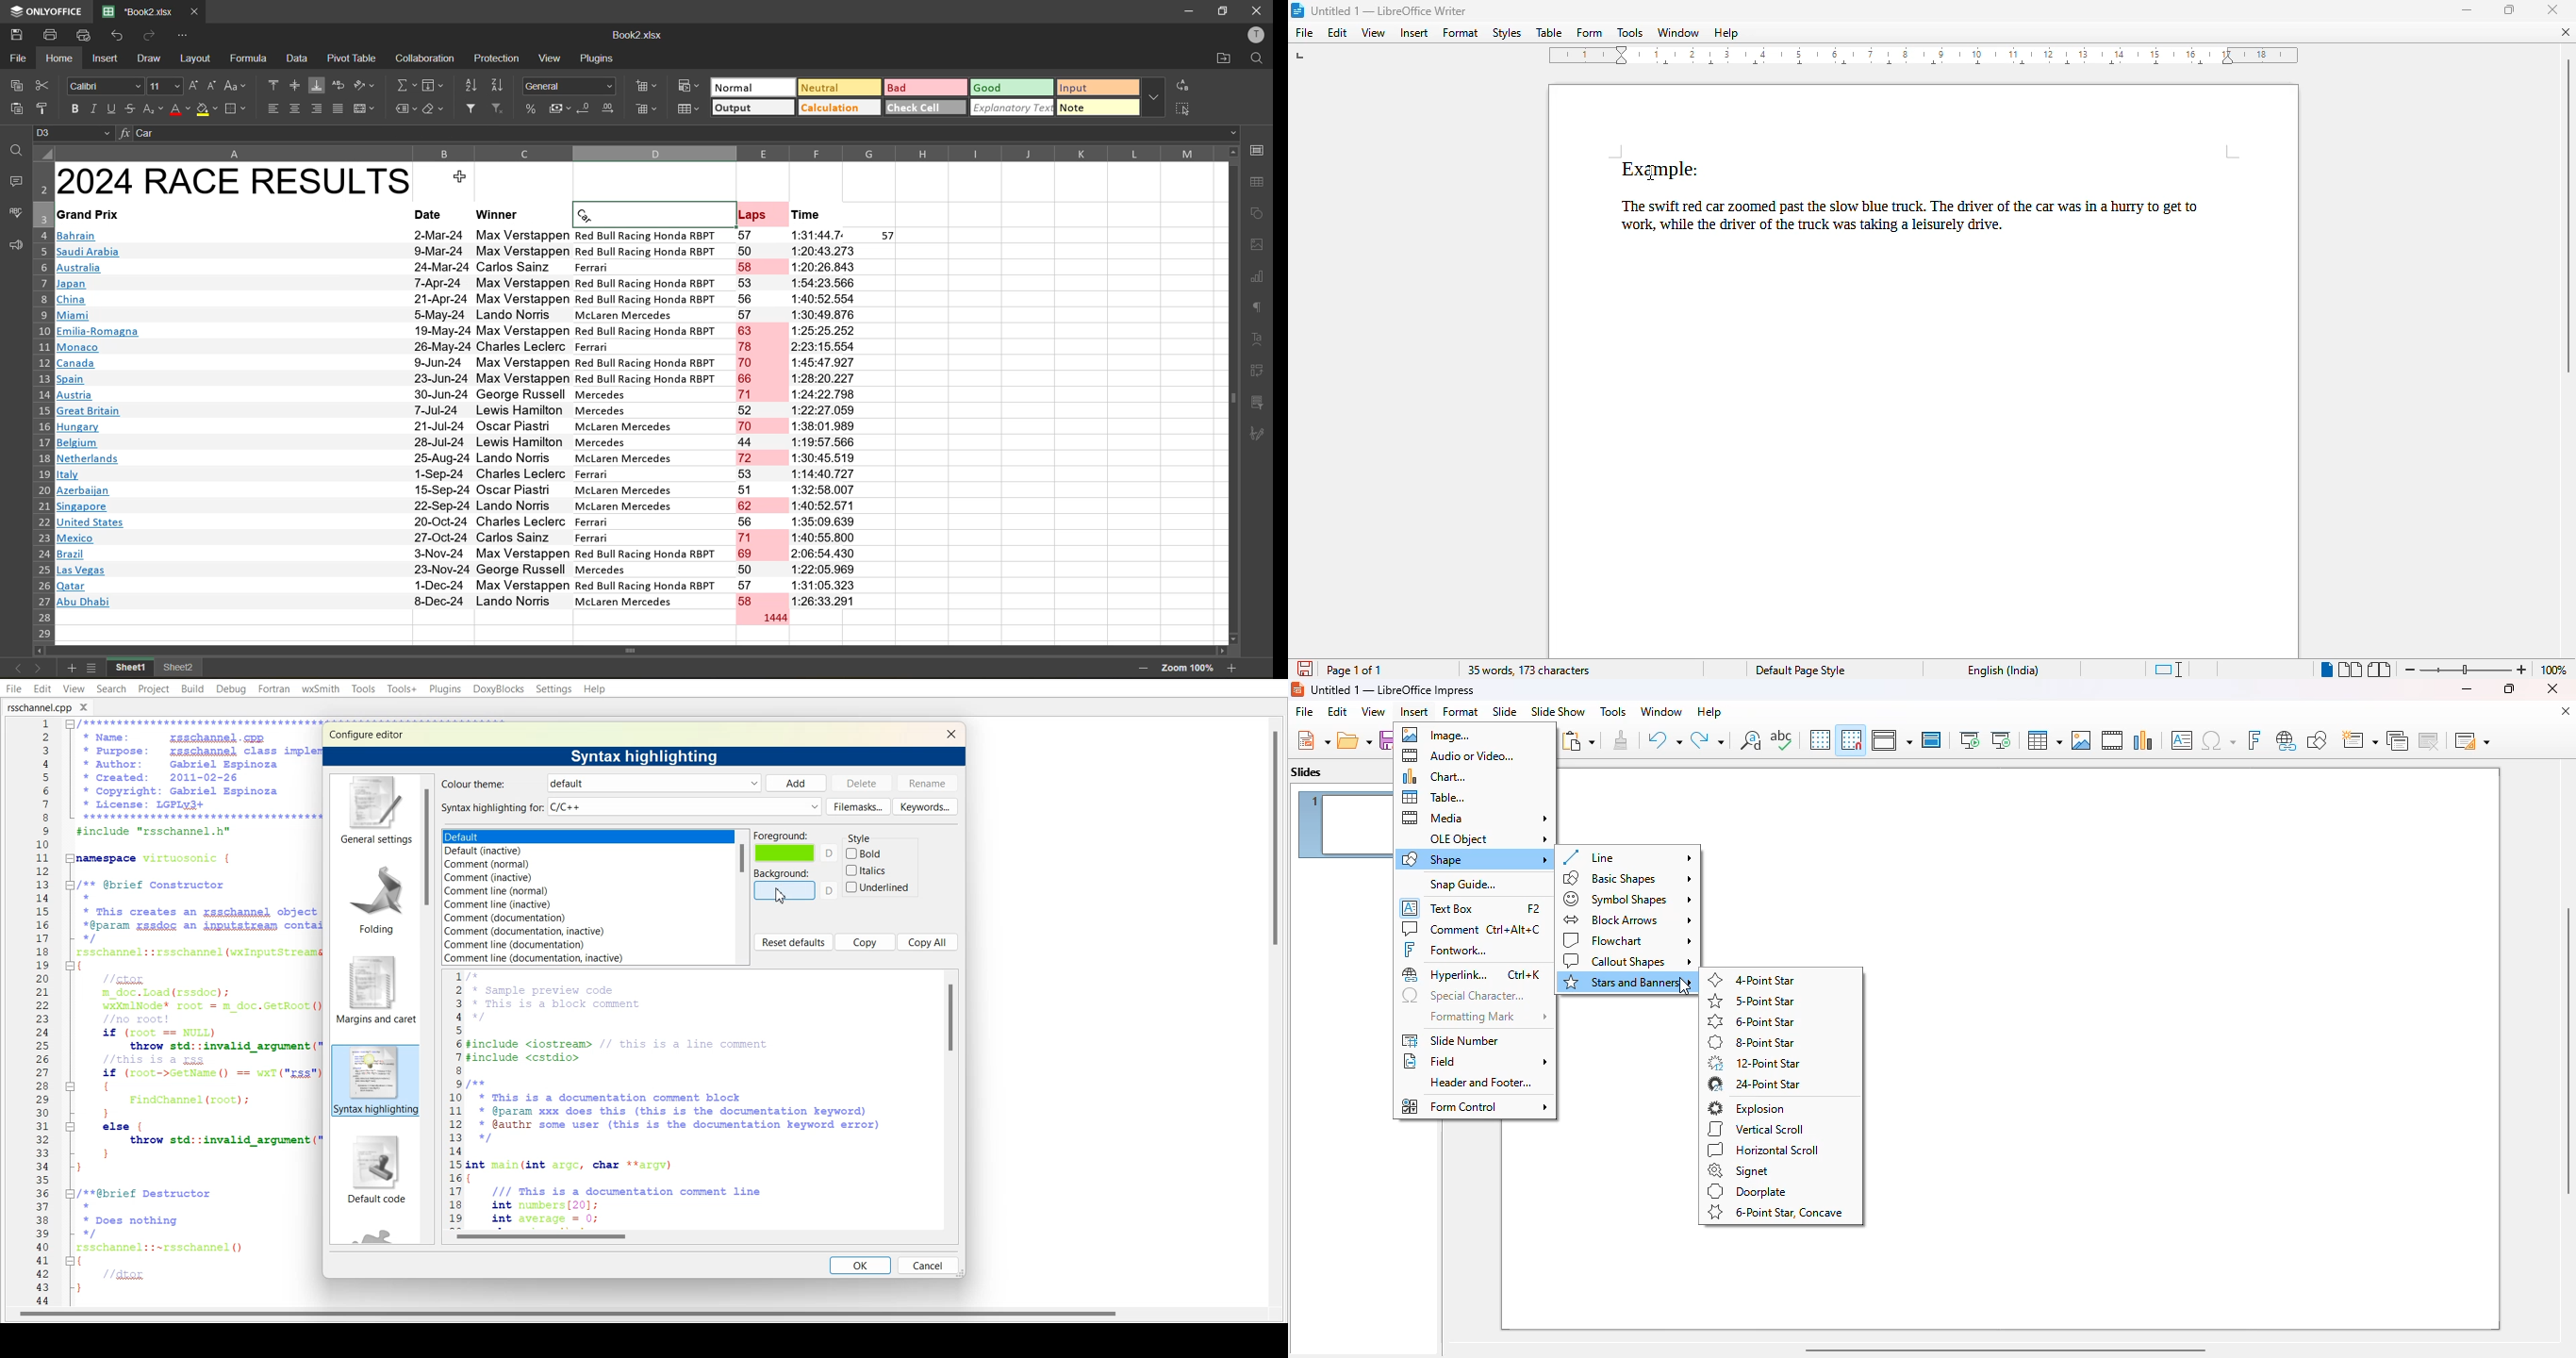 The image size is (2576, 1372). I want to click on hyperlink, so click(1472, 975).